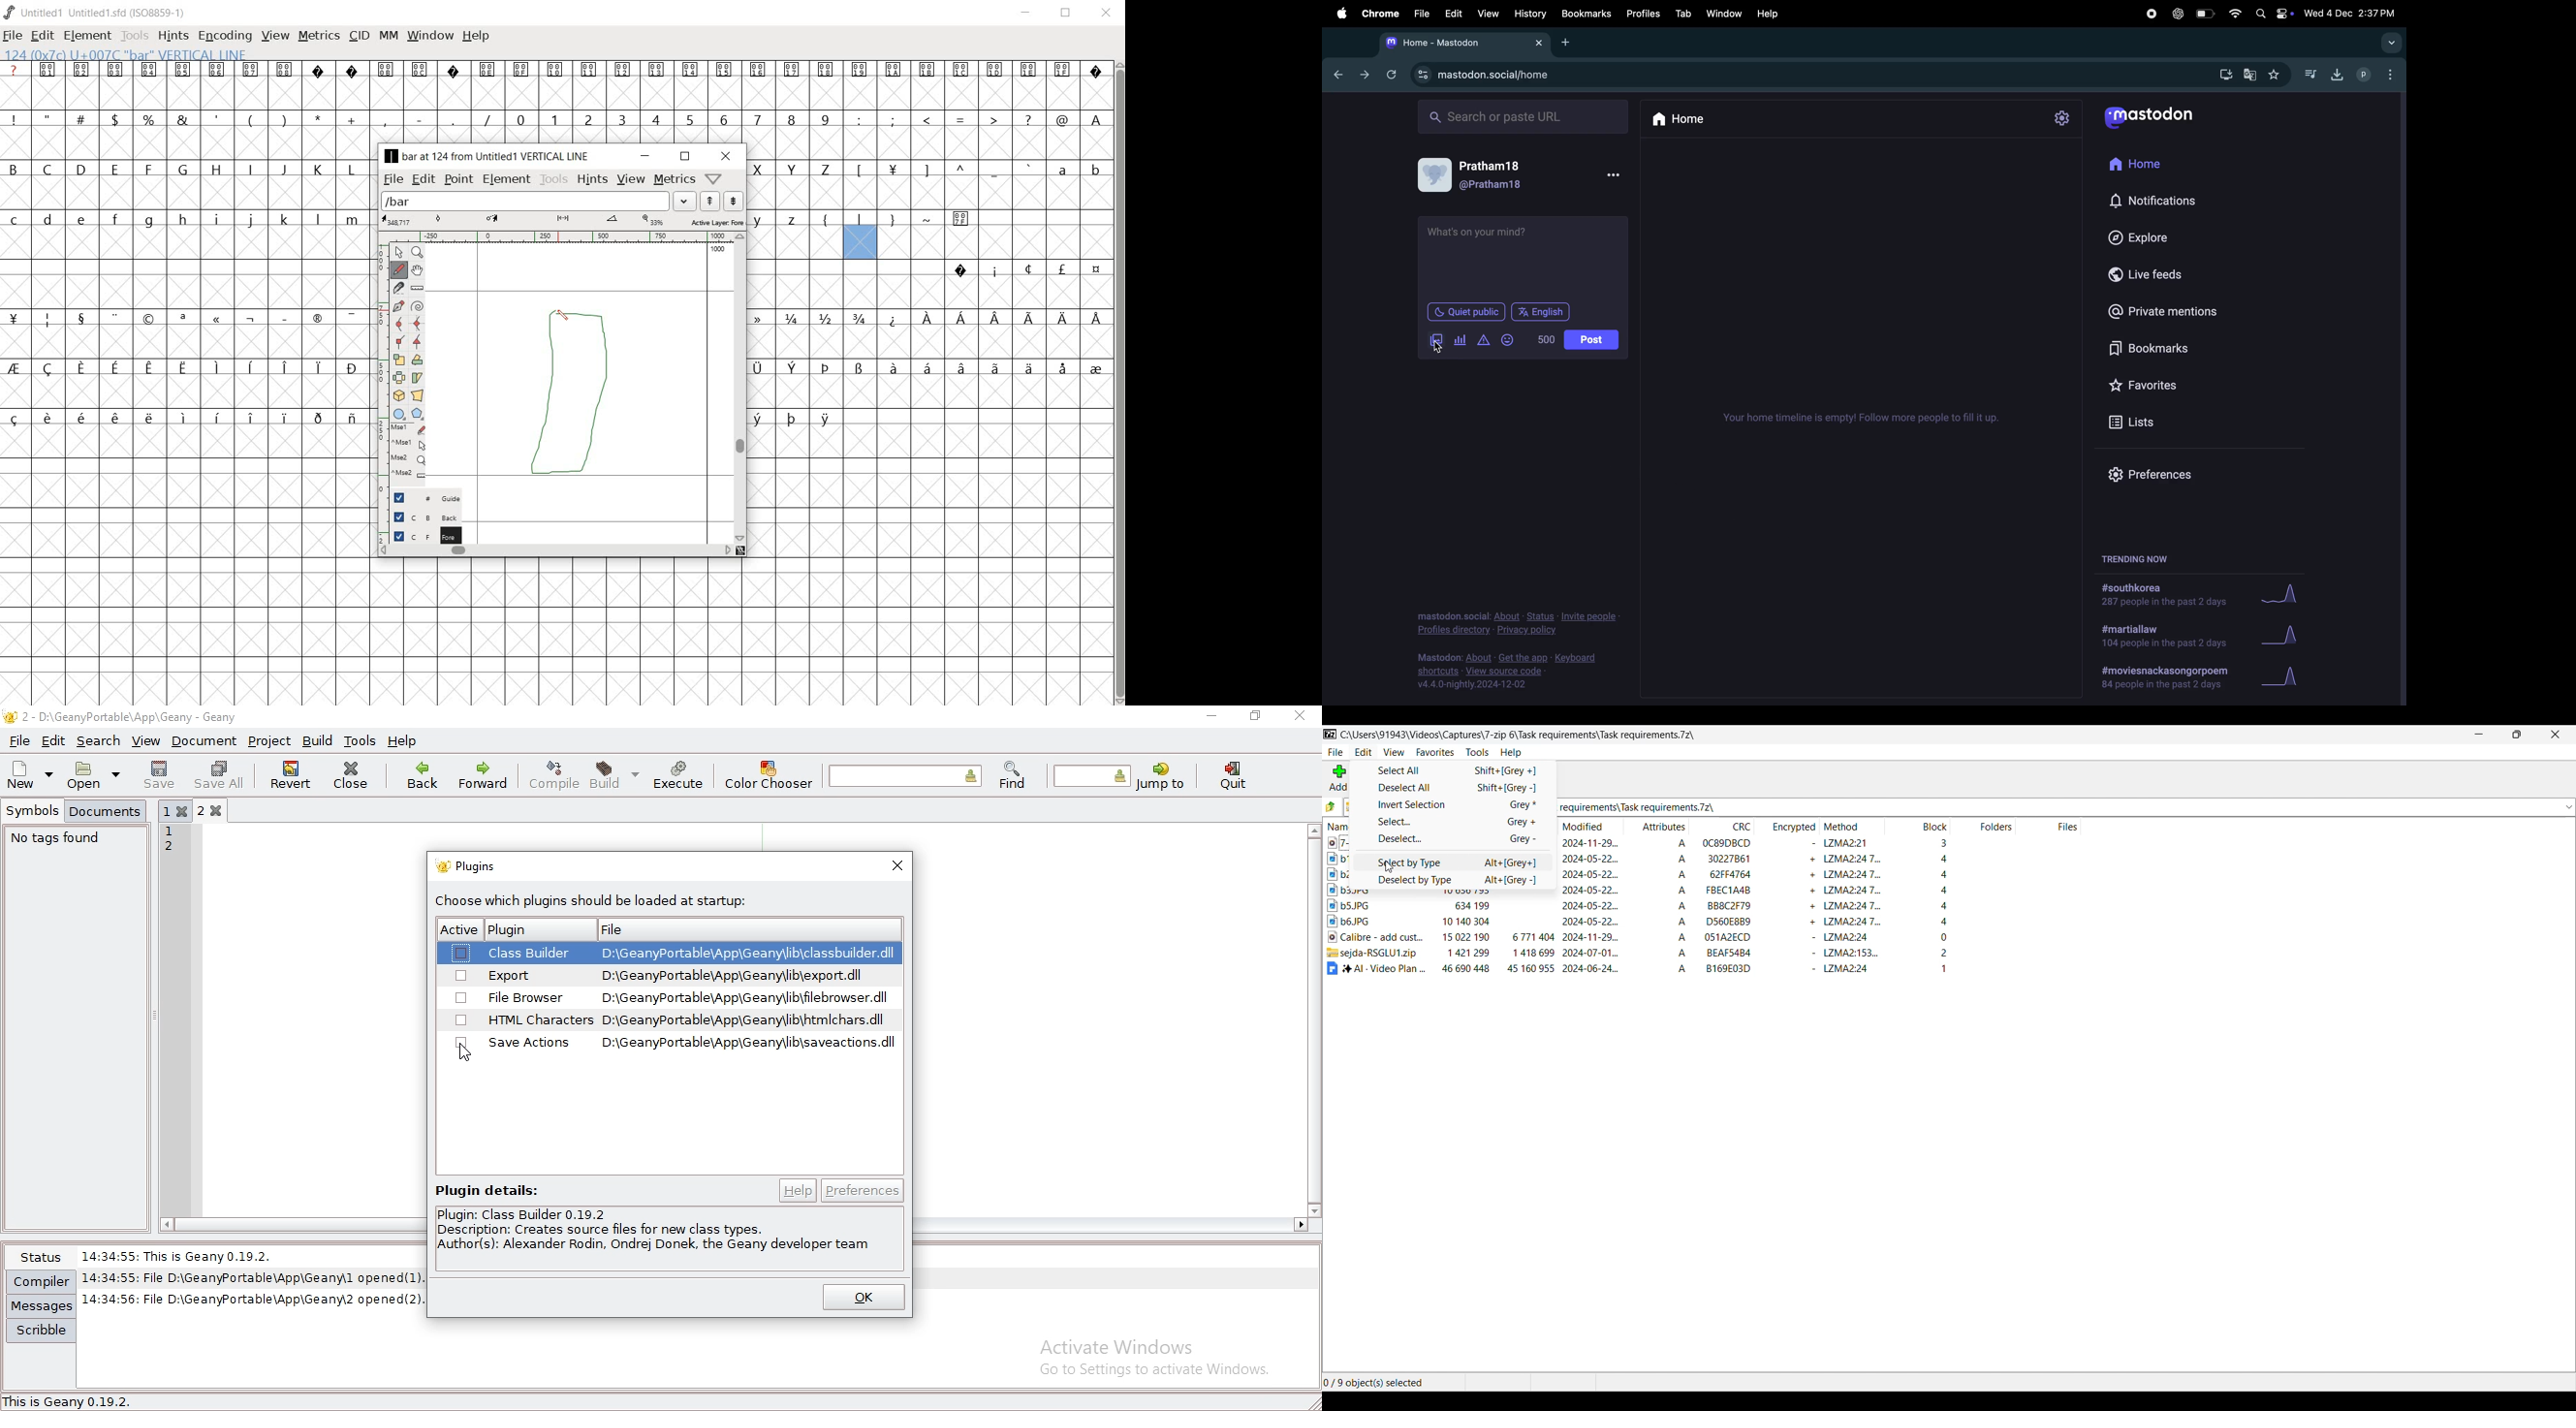 The height and width of the screenshot is (1428, 2576). I want to click on special letters, so click(929, 367).